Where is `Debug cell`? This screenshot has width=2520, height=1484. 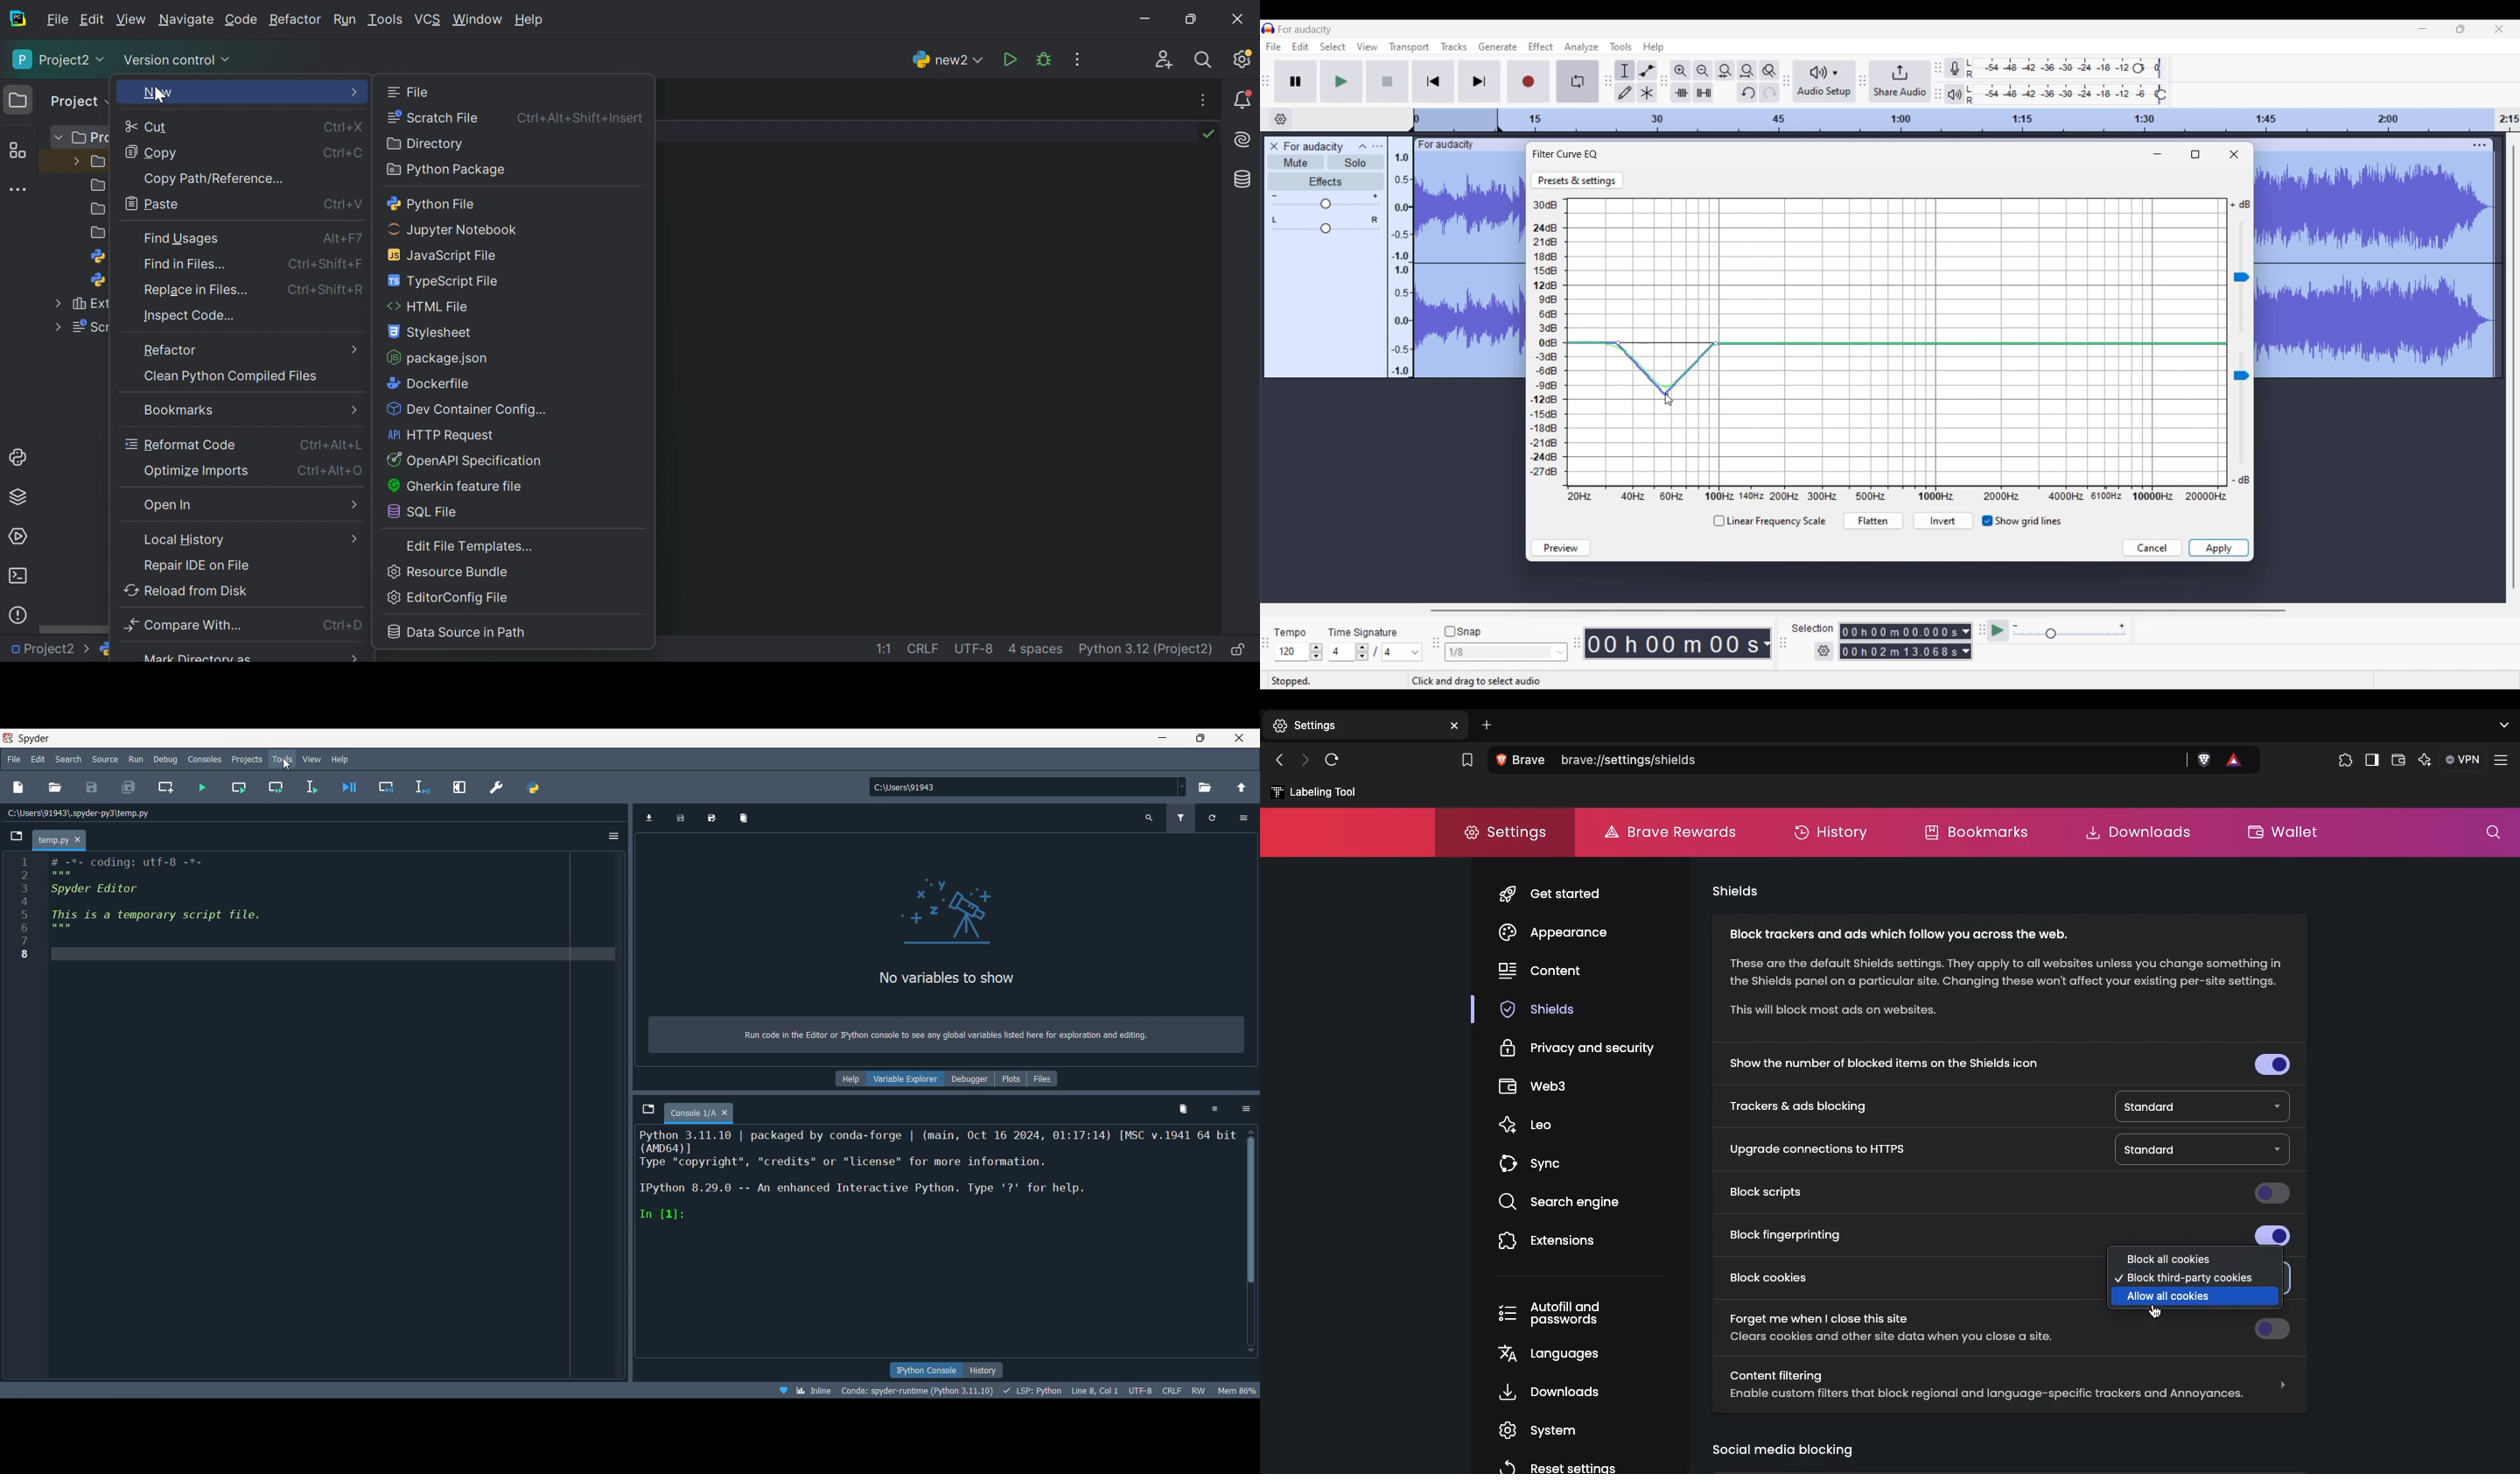 Debug cell is located at coordinates (387, 787).